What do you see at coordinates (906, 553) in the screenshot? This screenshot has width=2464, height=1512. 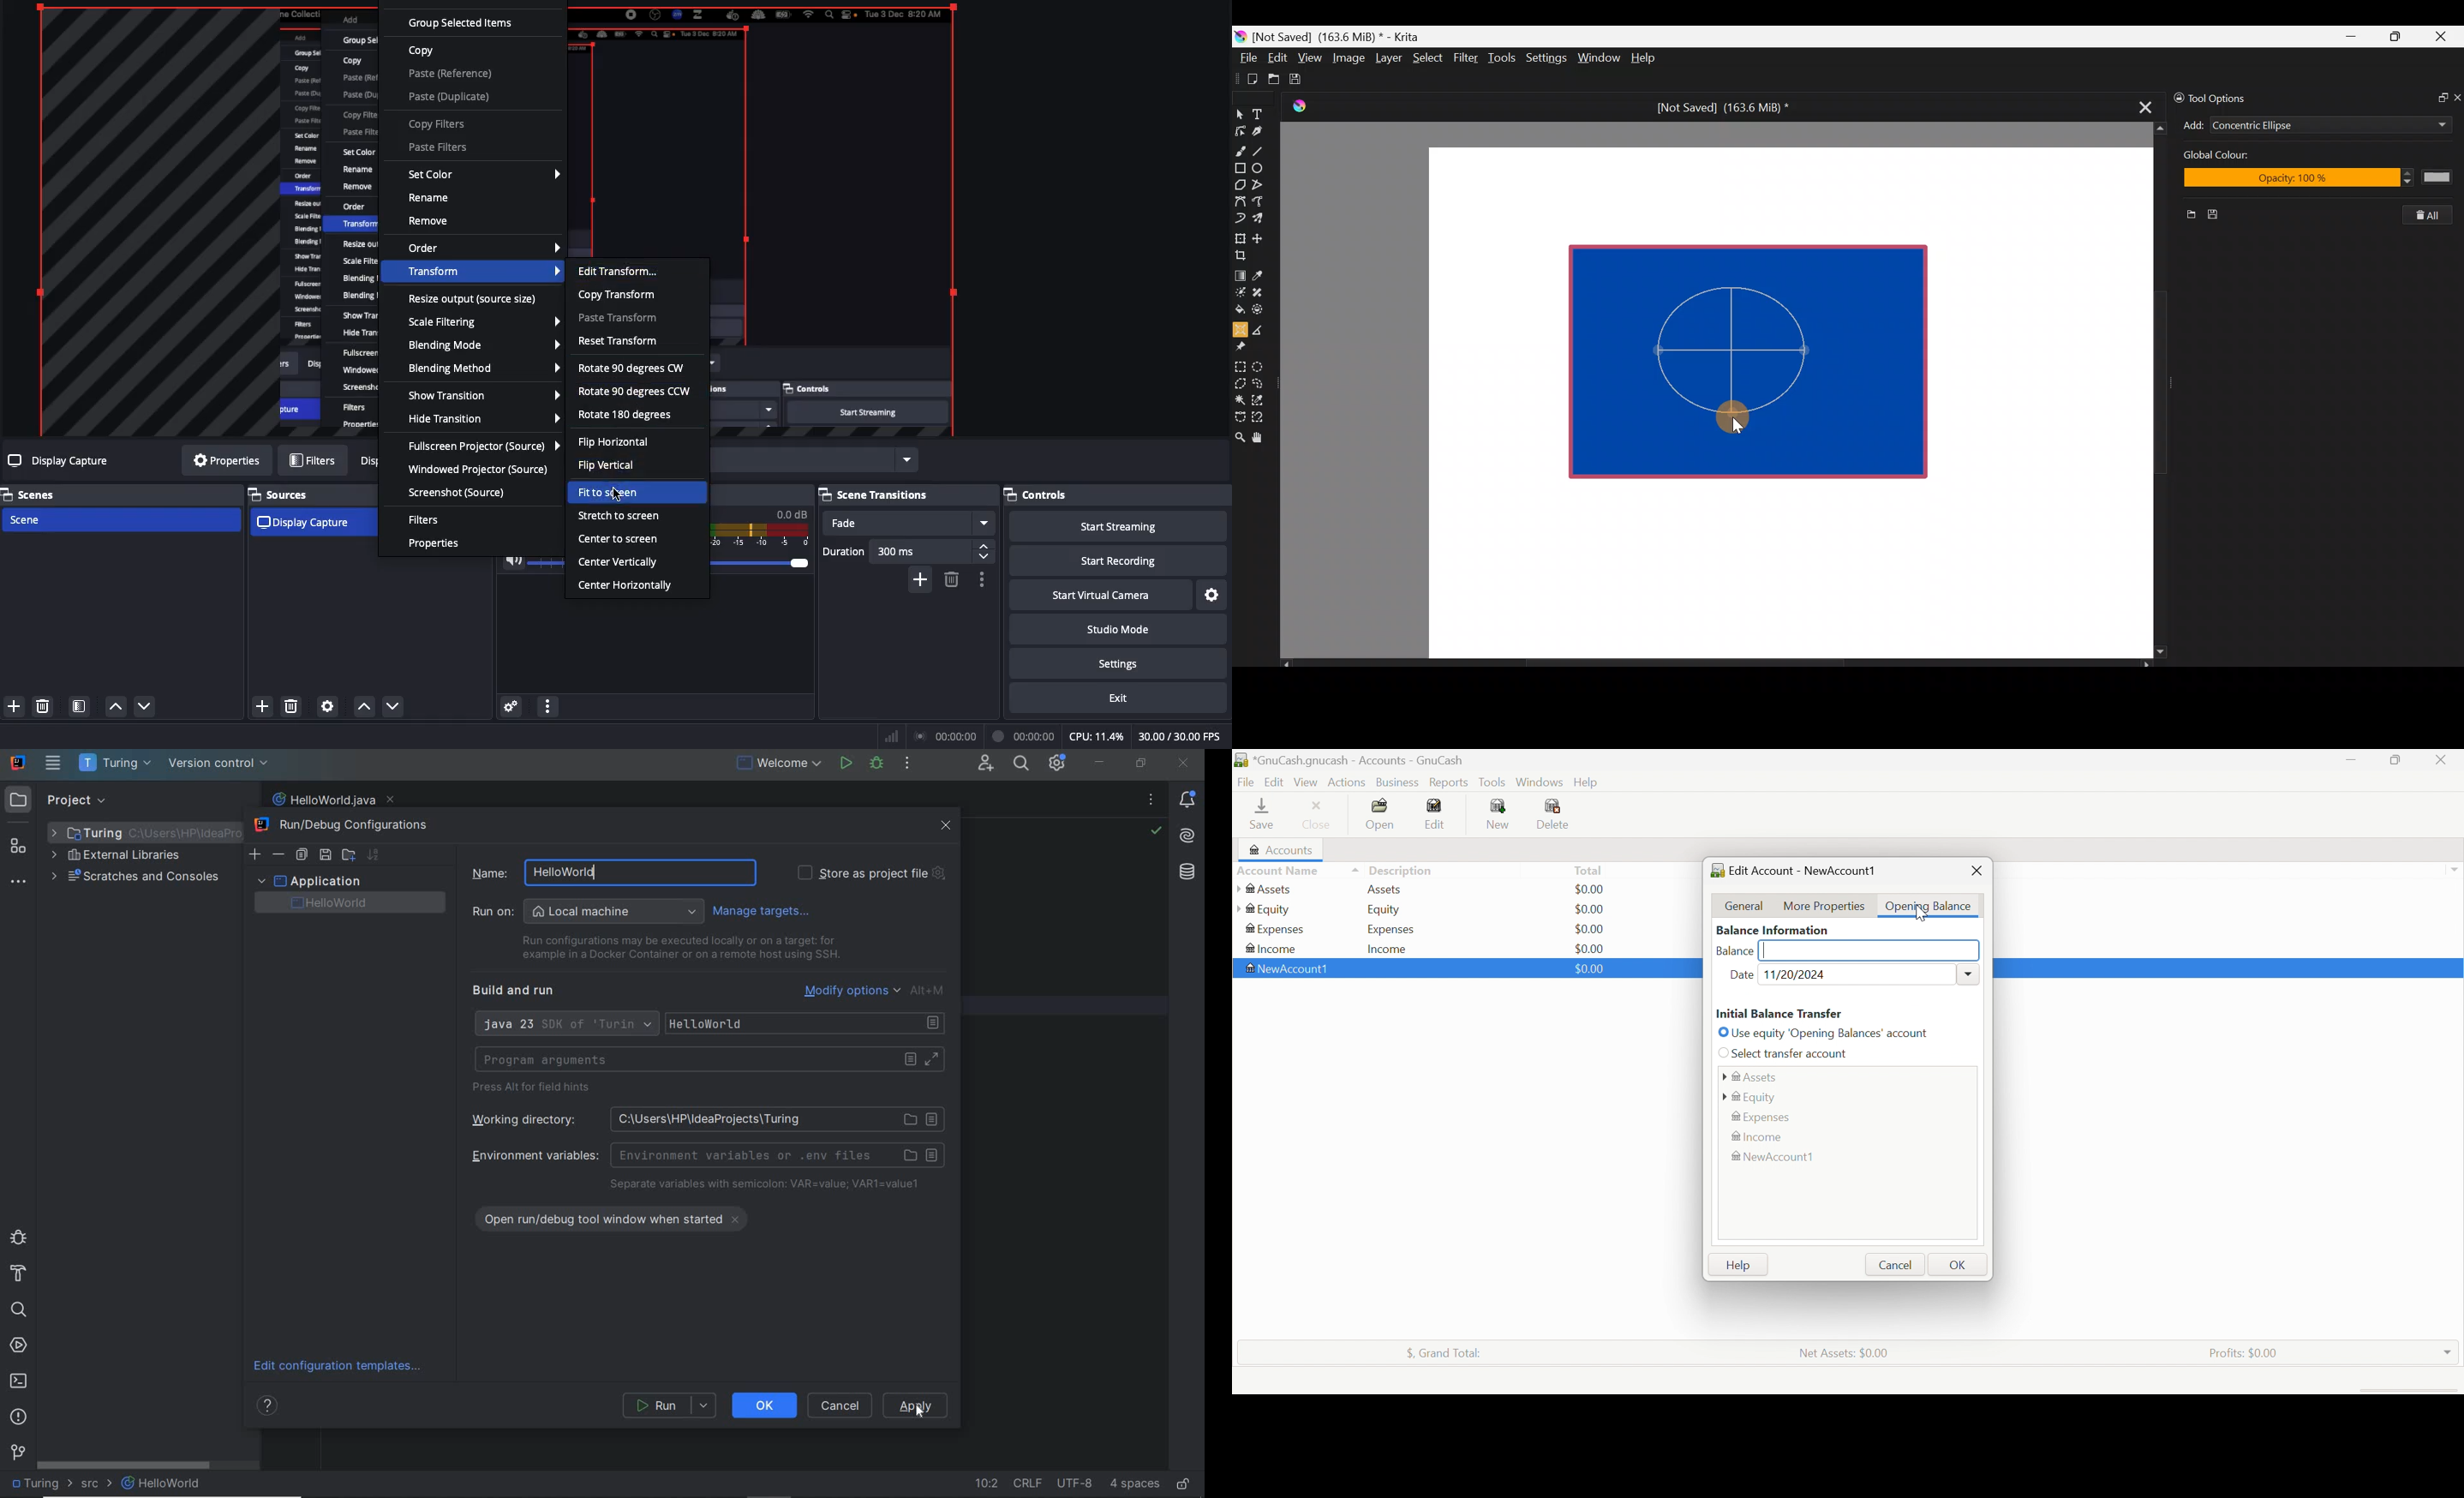 I see `Duration` at bounding box center [906, 553].